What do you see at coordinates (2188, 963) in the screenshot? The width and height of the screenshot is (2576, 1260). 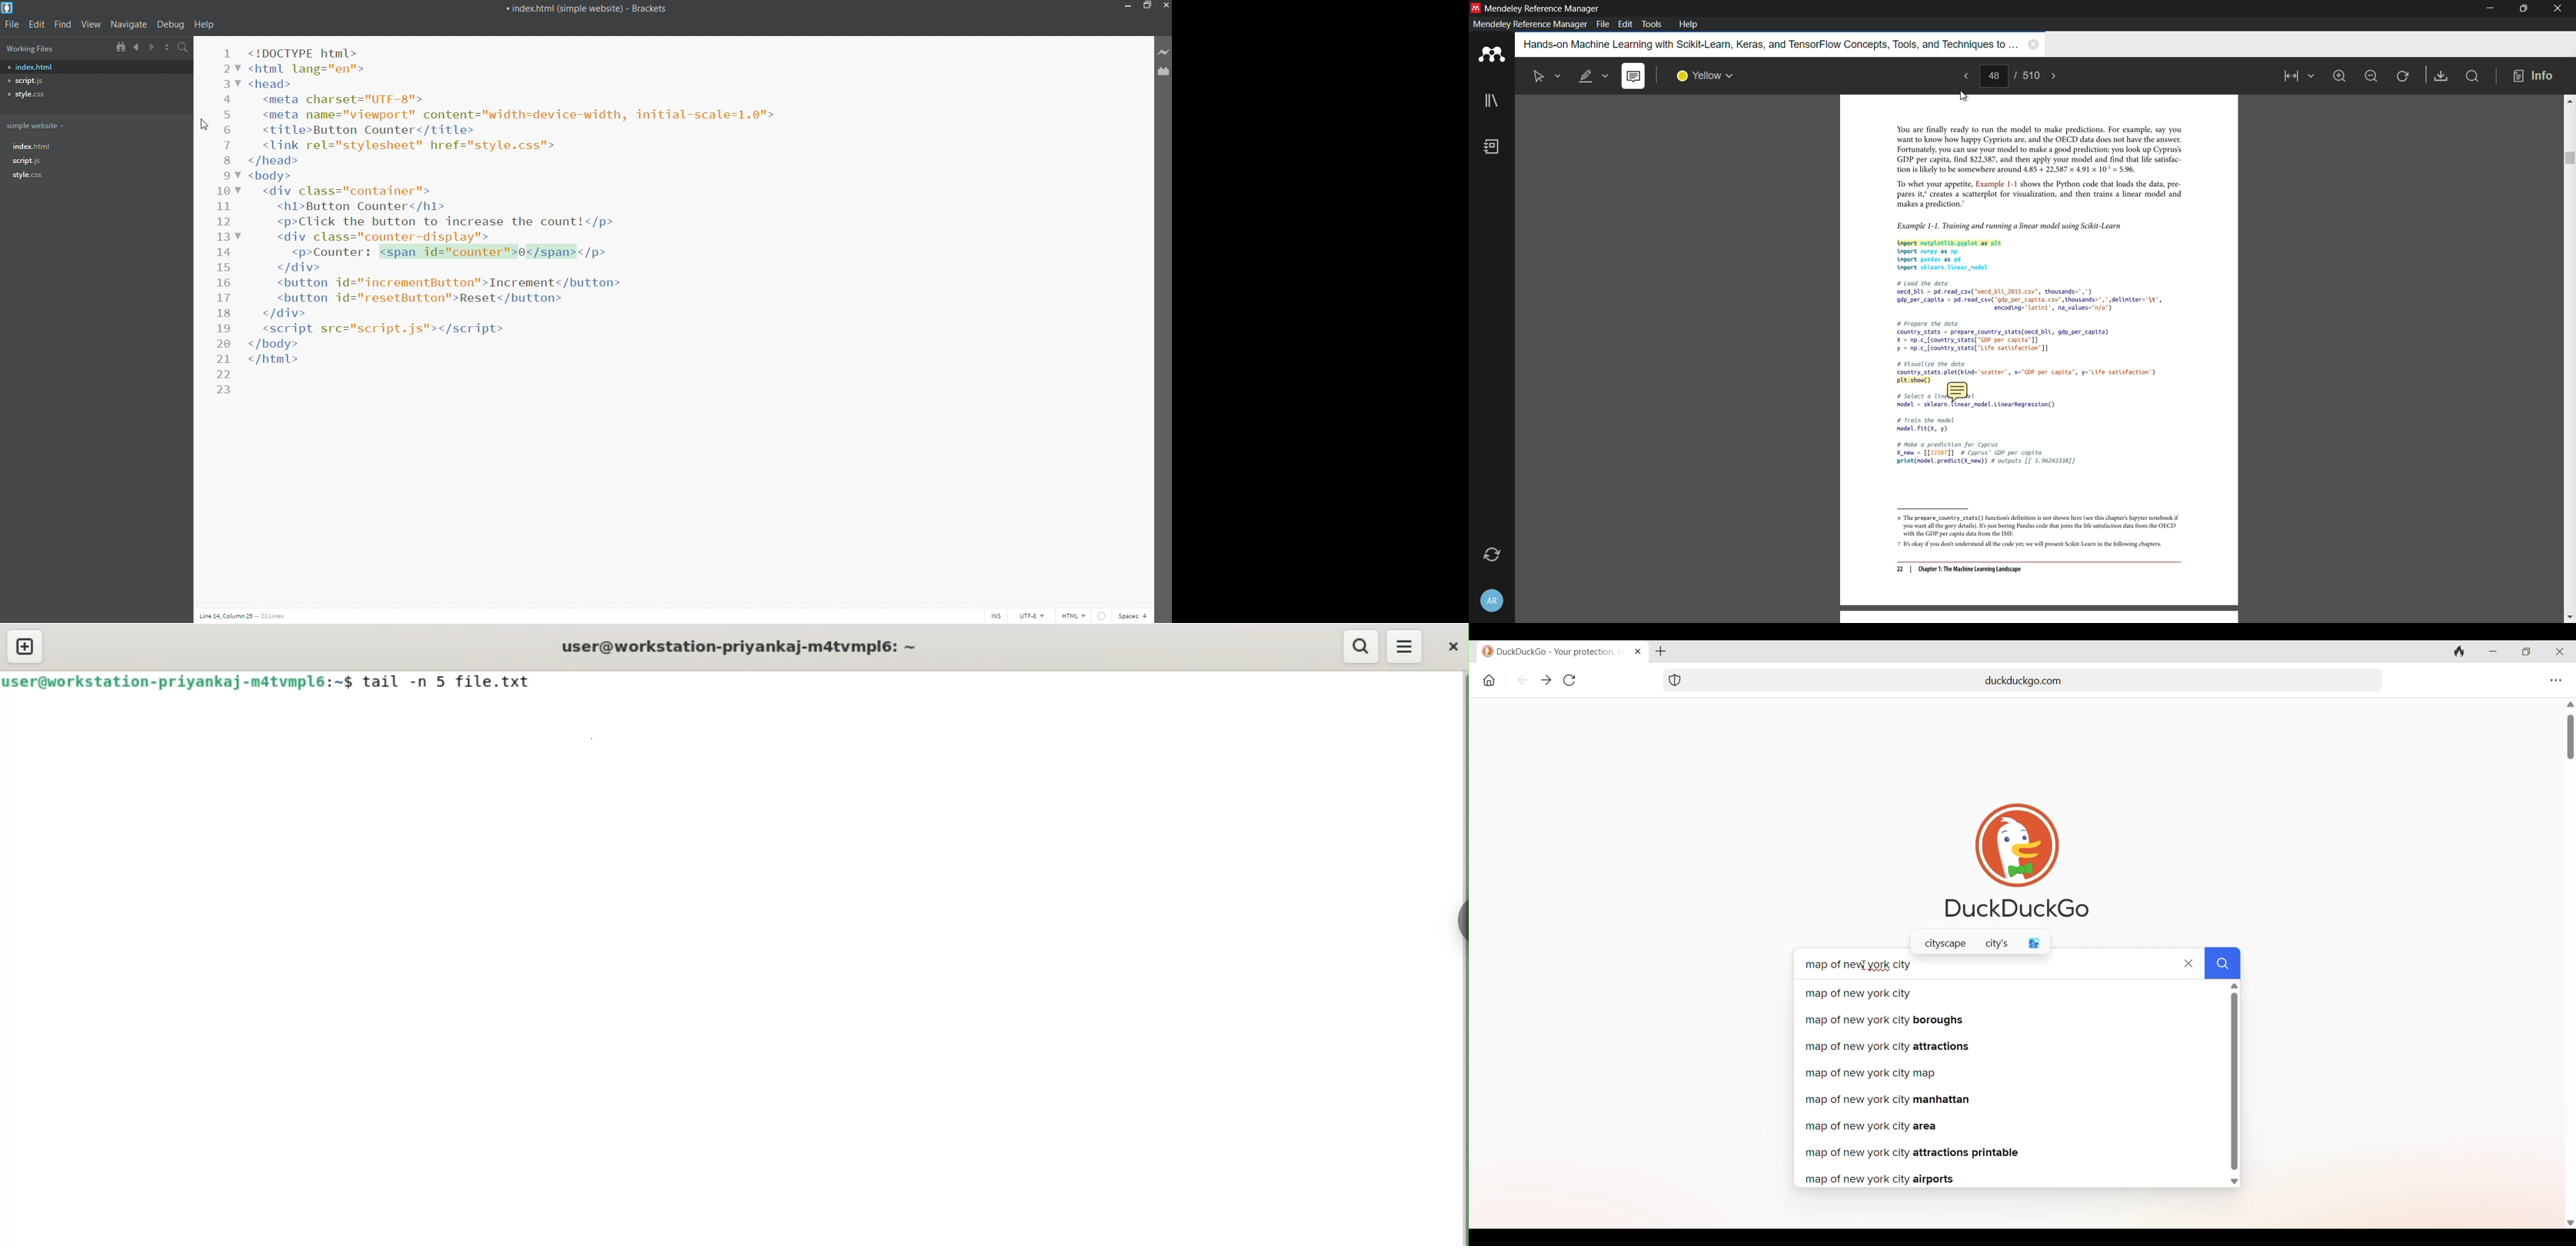 I see `Delete typed search` at bounding box center [2188, 963].